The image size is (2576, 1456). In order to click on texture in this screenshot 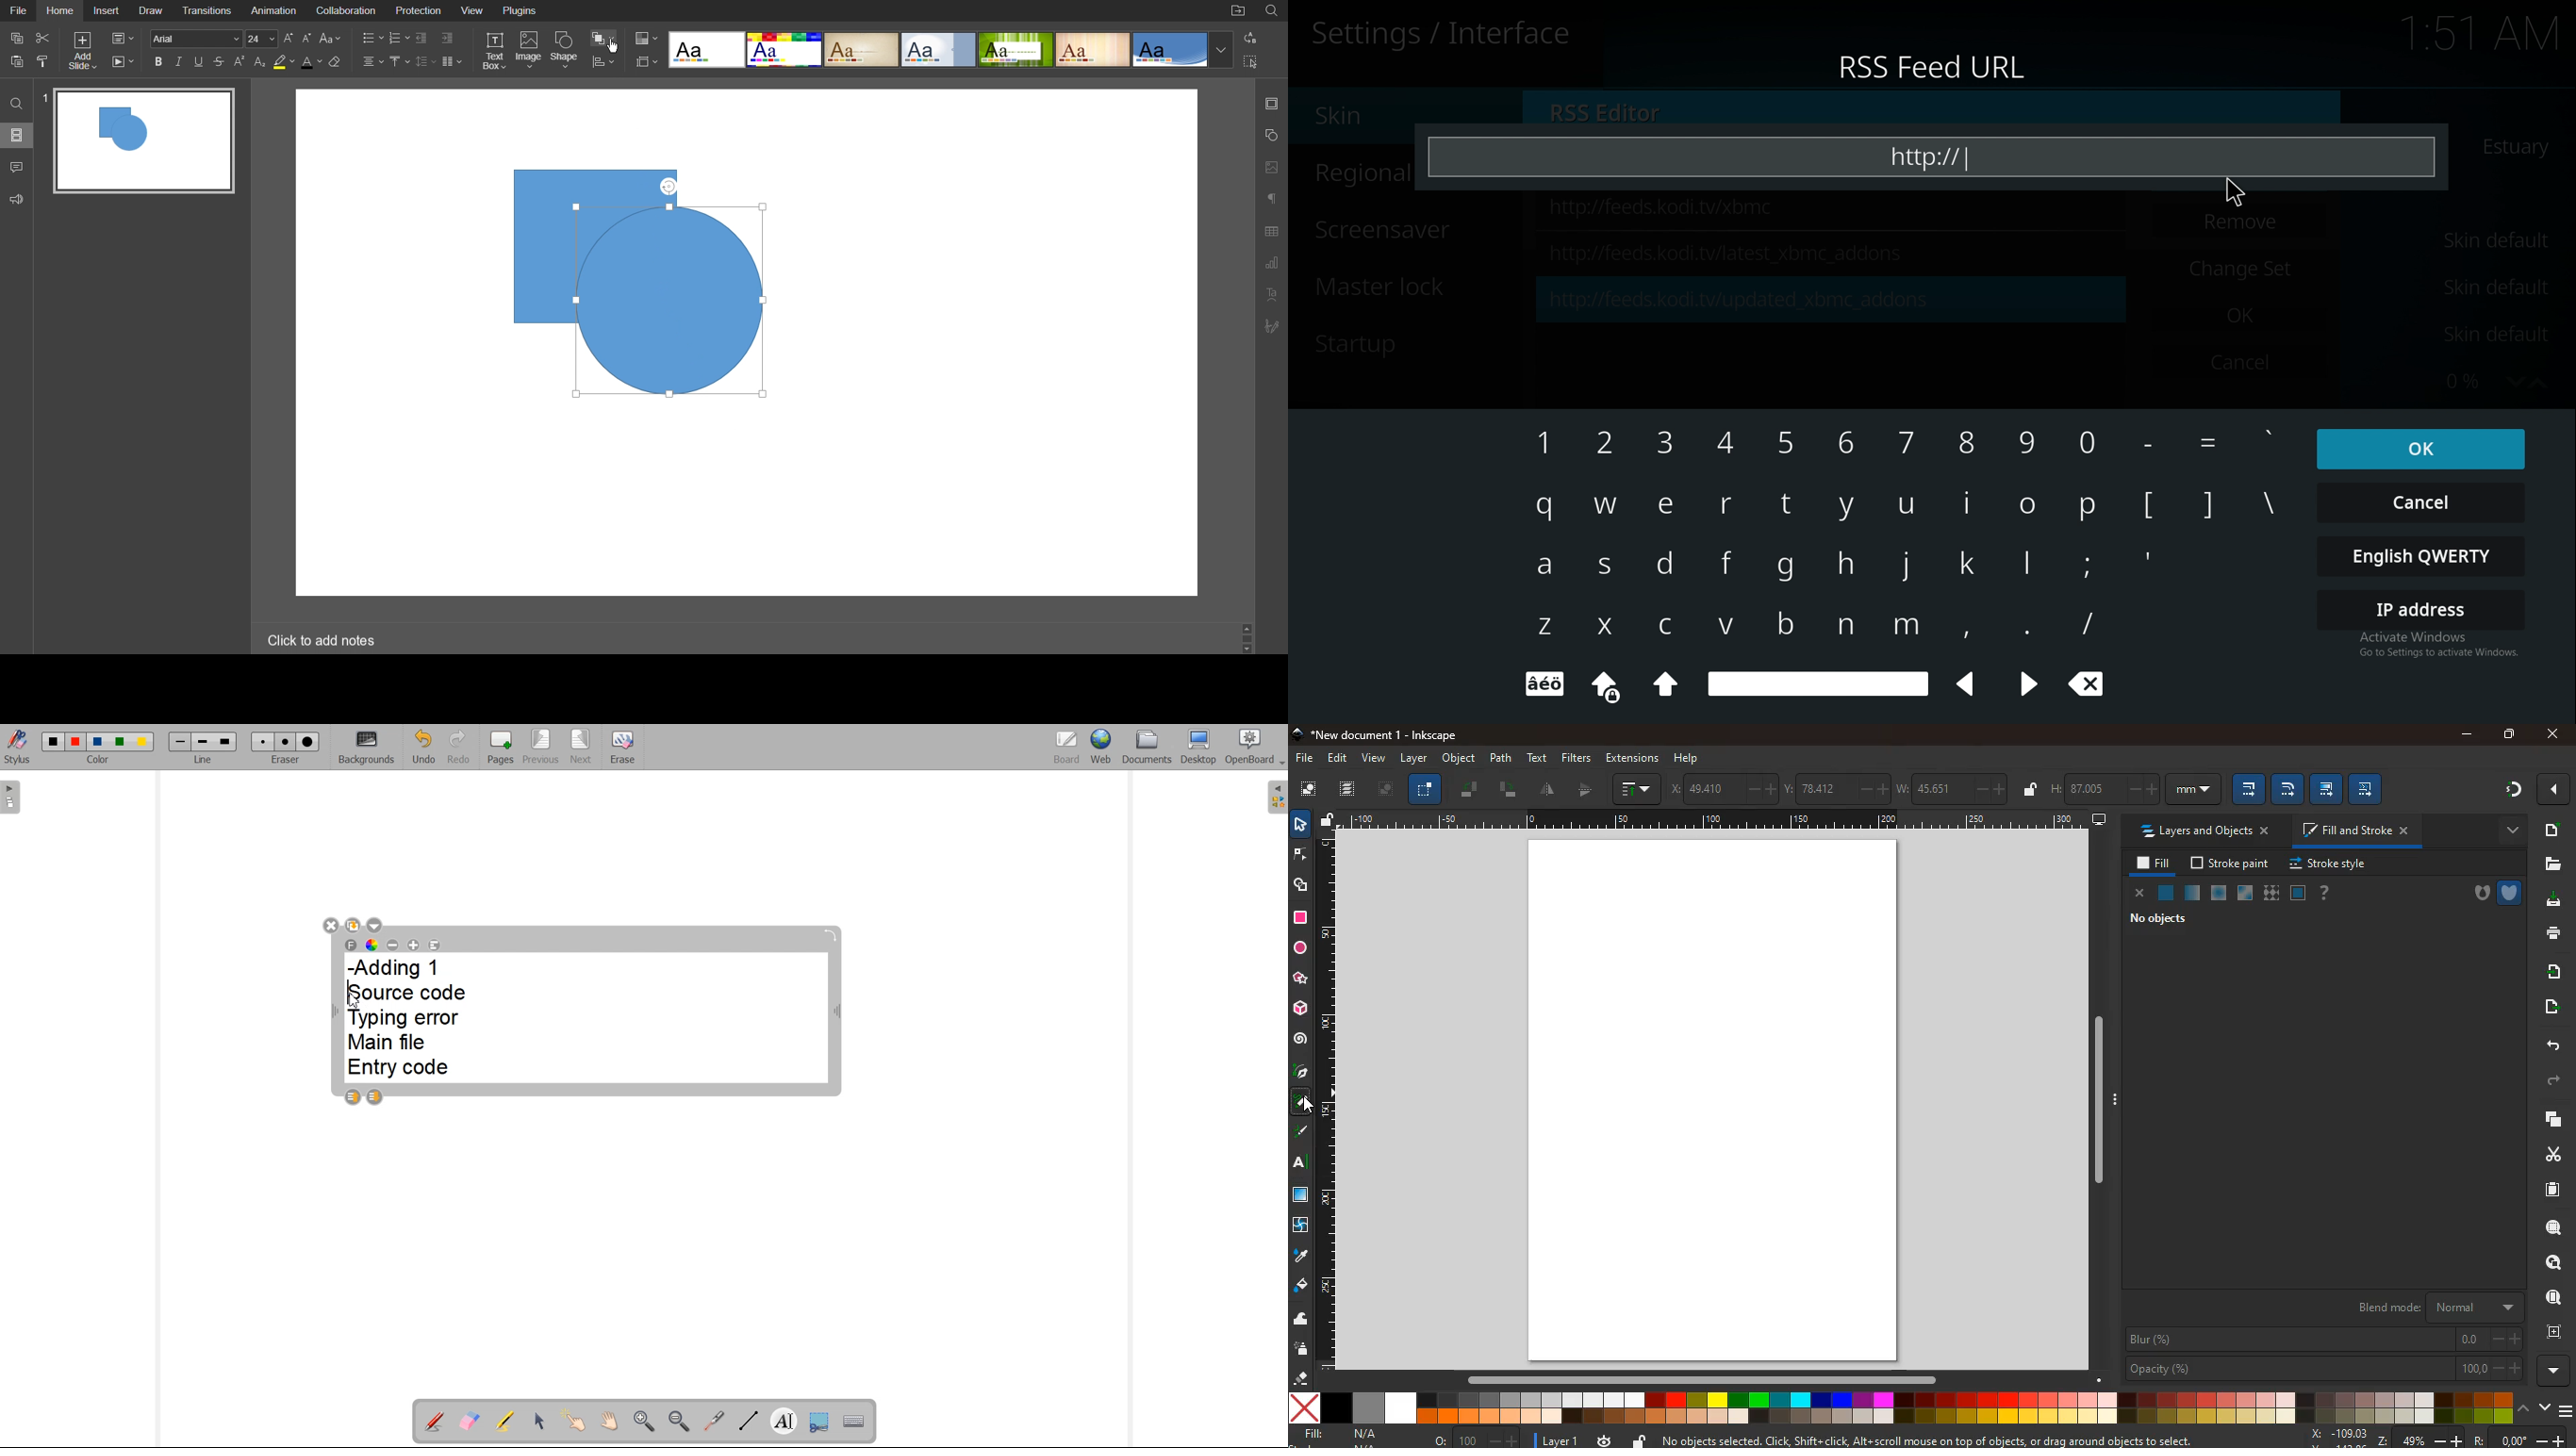, I will do `click(2271, 894)`.